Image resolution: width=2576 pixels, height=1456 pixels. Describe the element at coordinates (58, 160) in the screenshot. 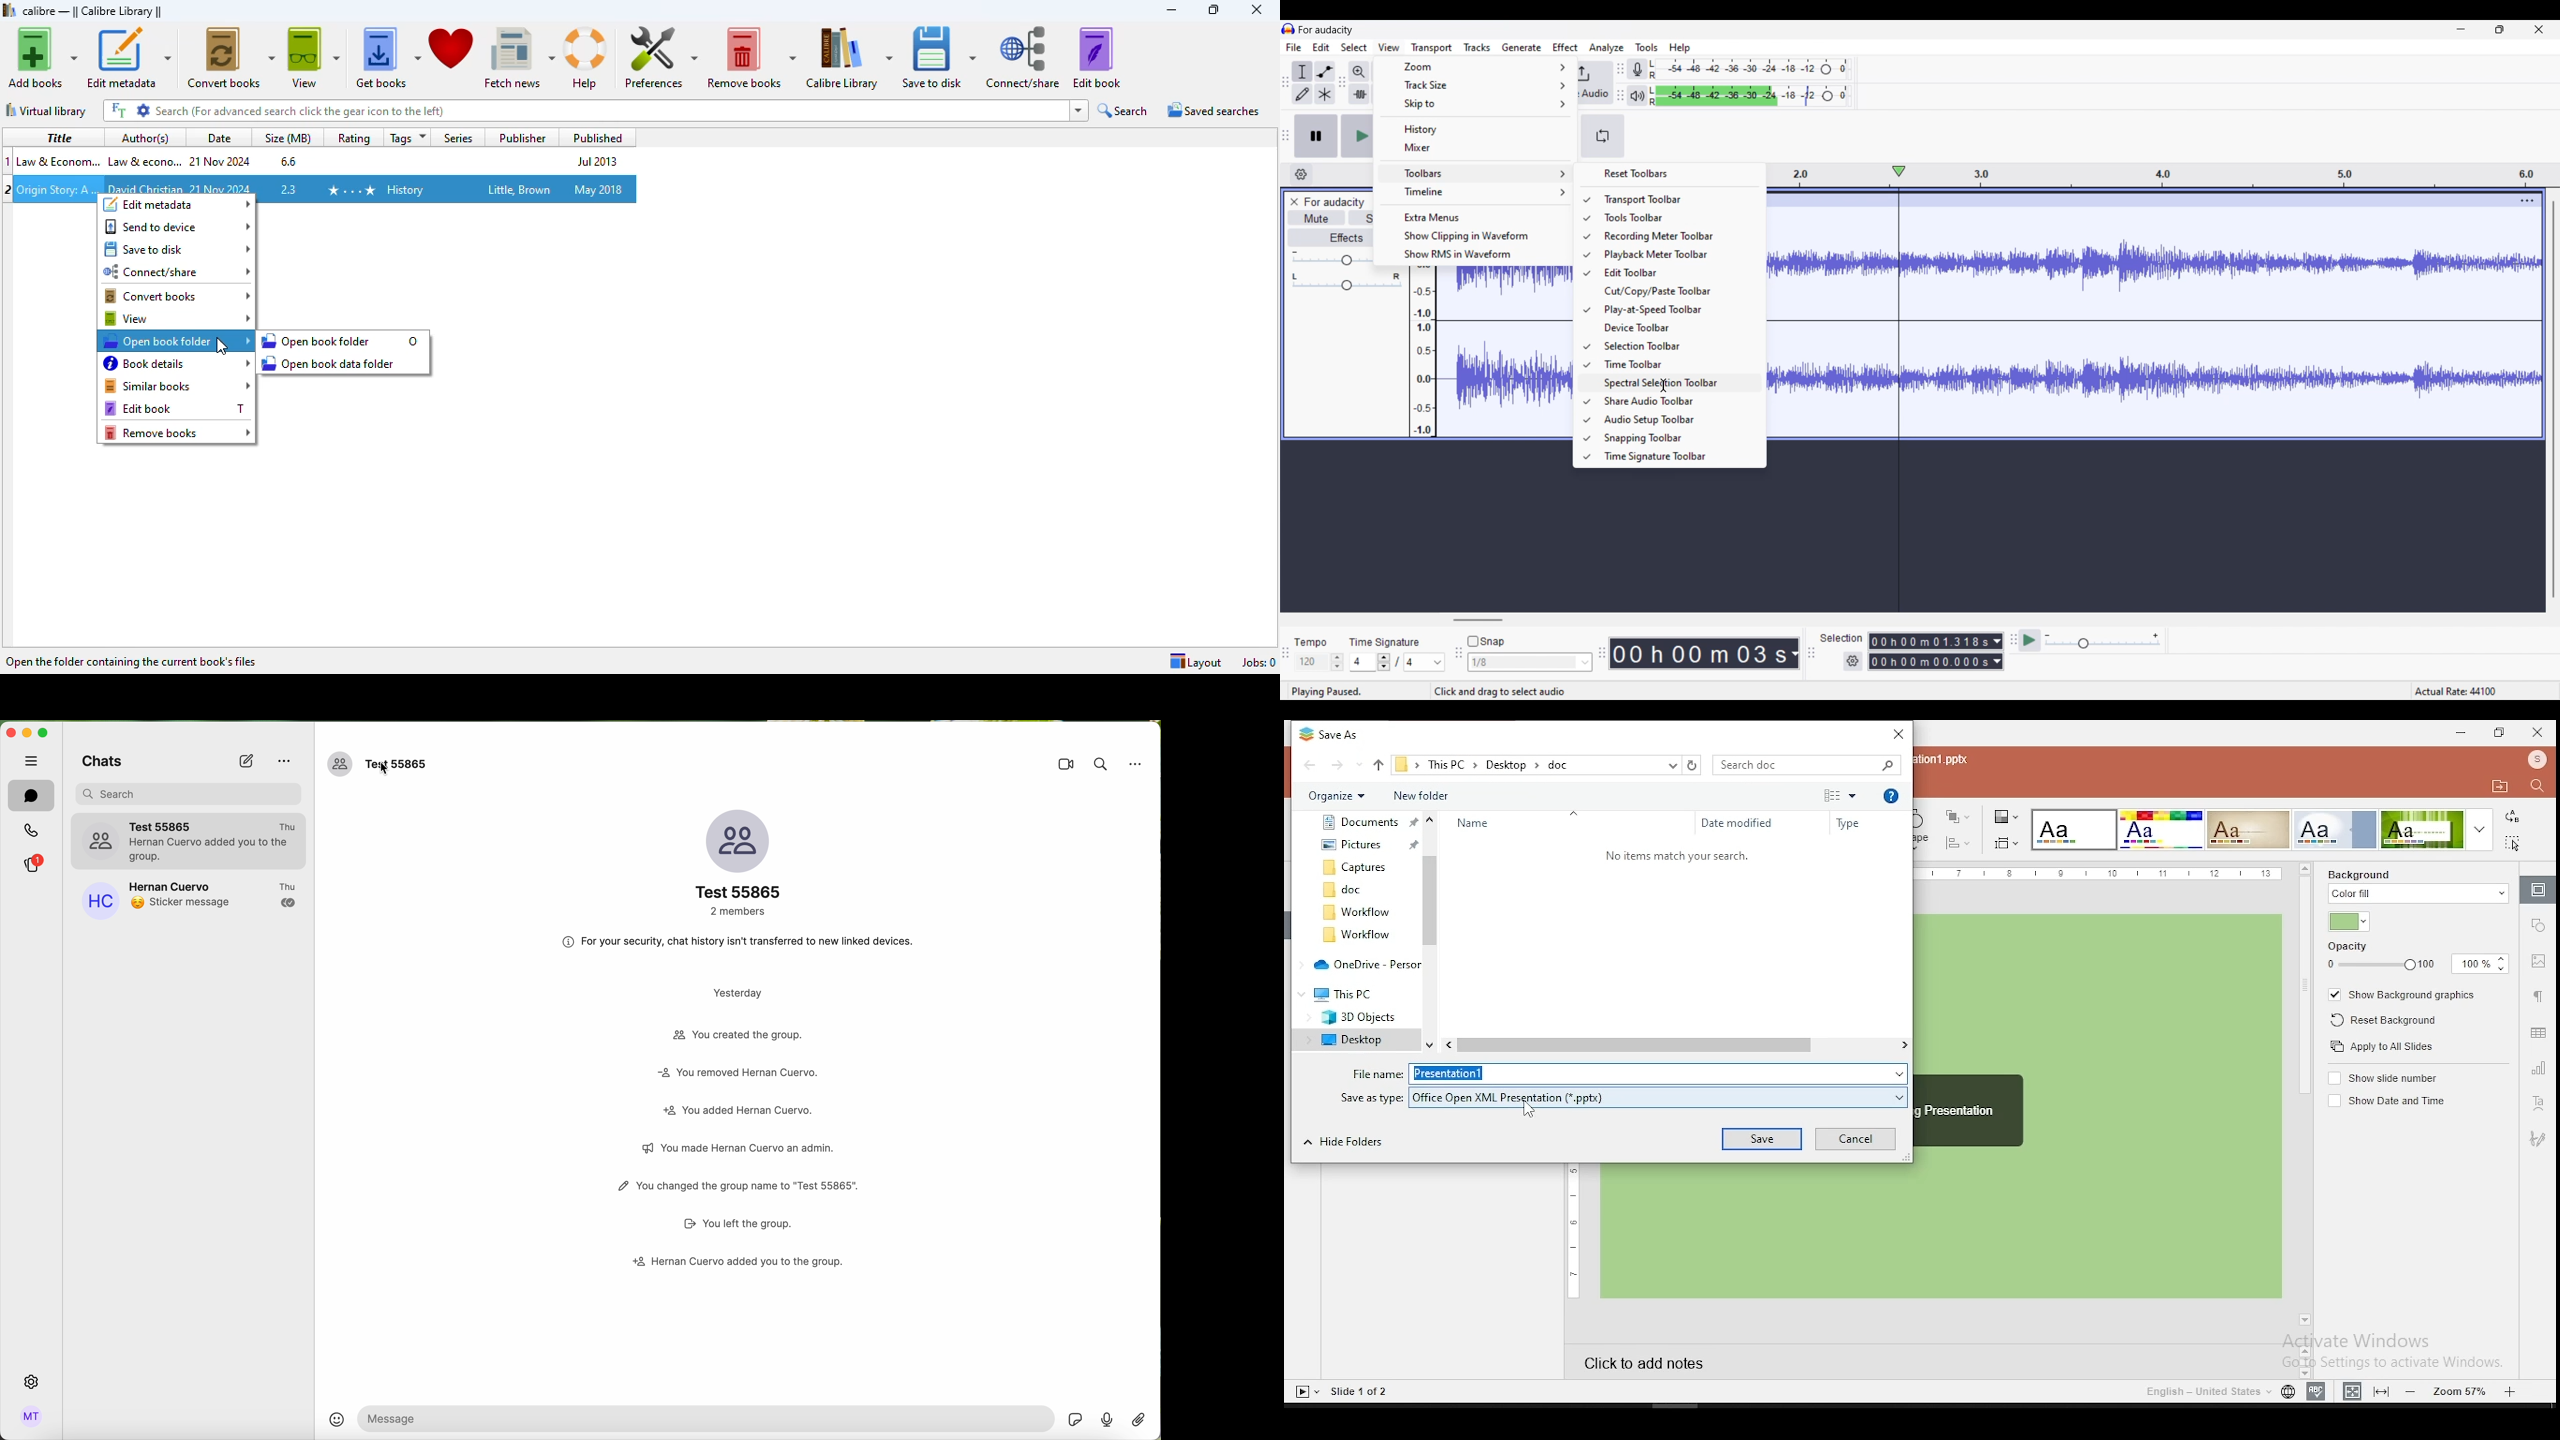

I see `law & economics` at that location.